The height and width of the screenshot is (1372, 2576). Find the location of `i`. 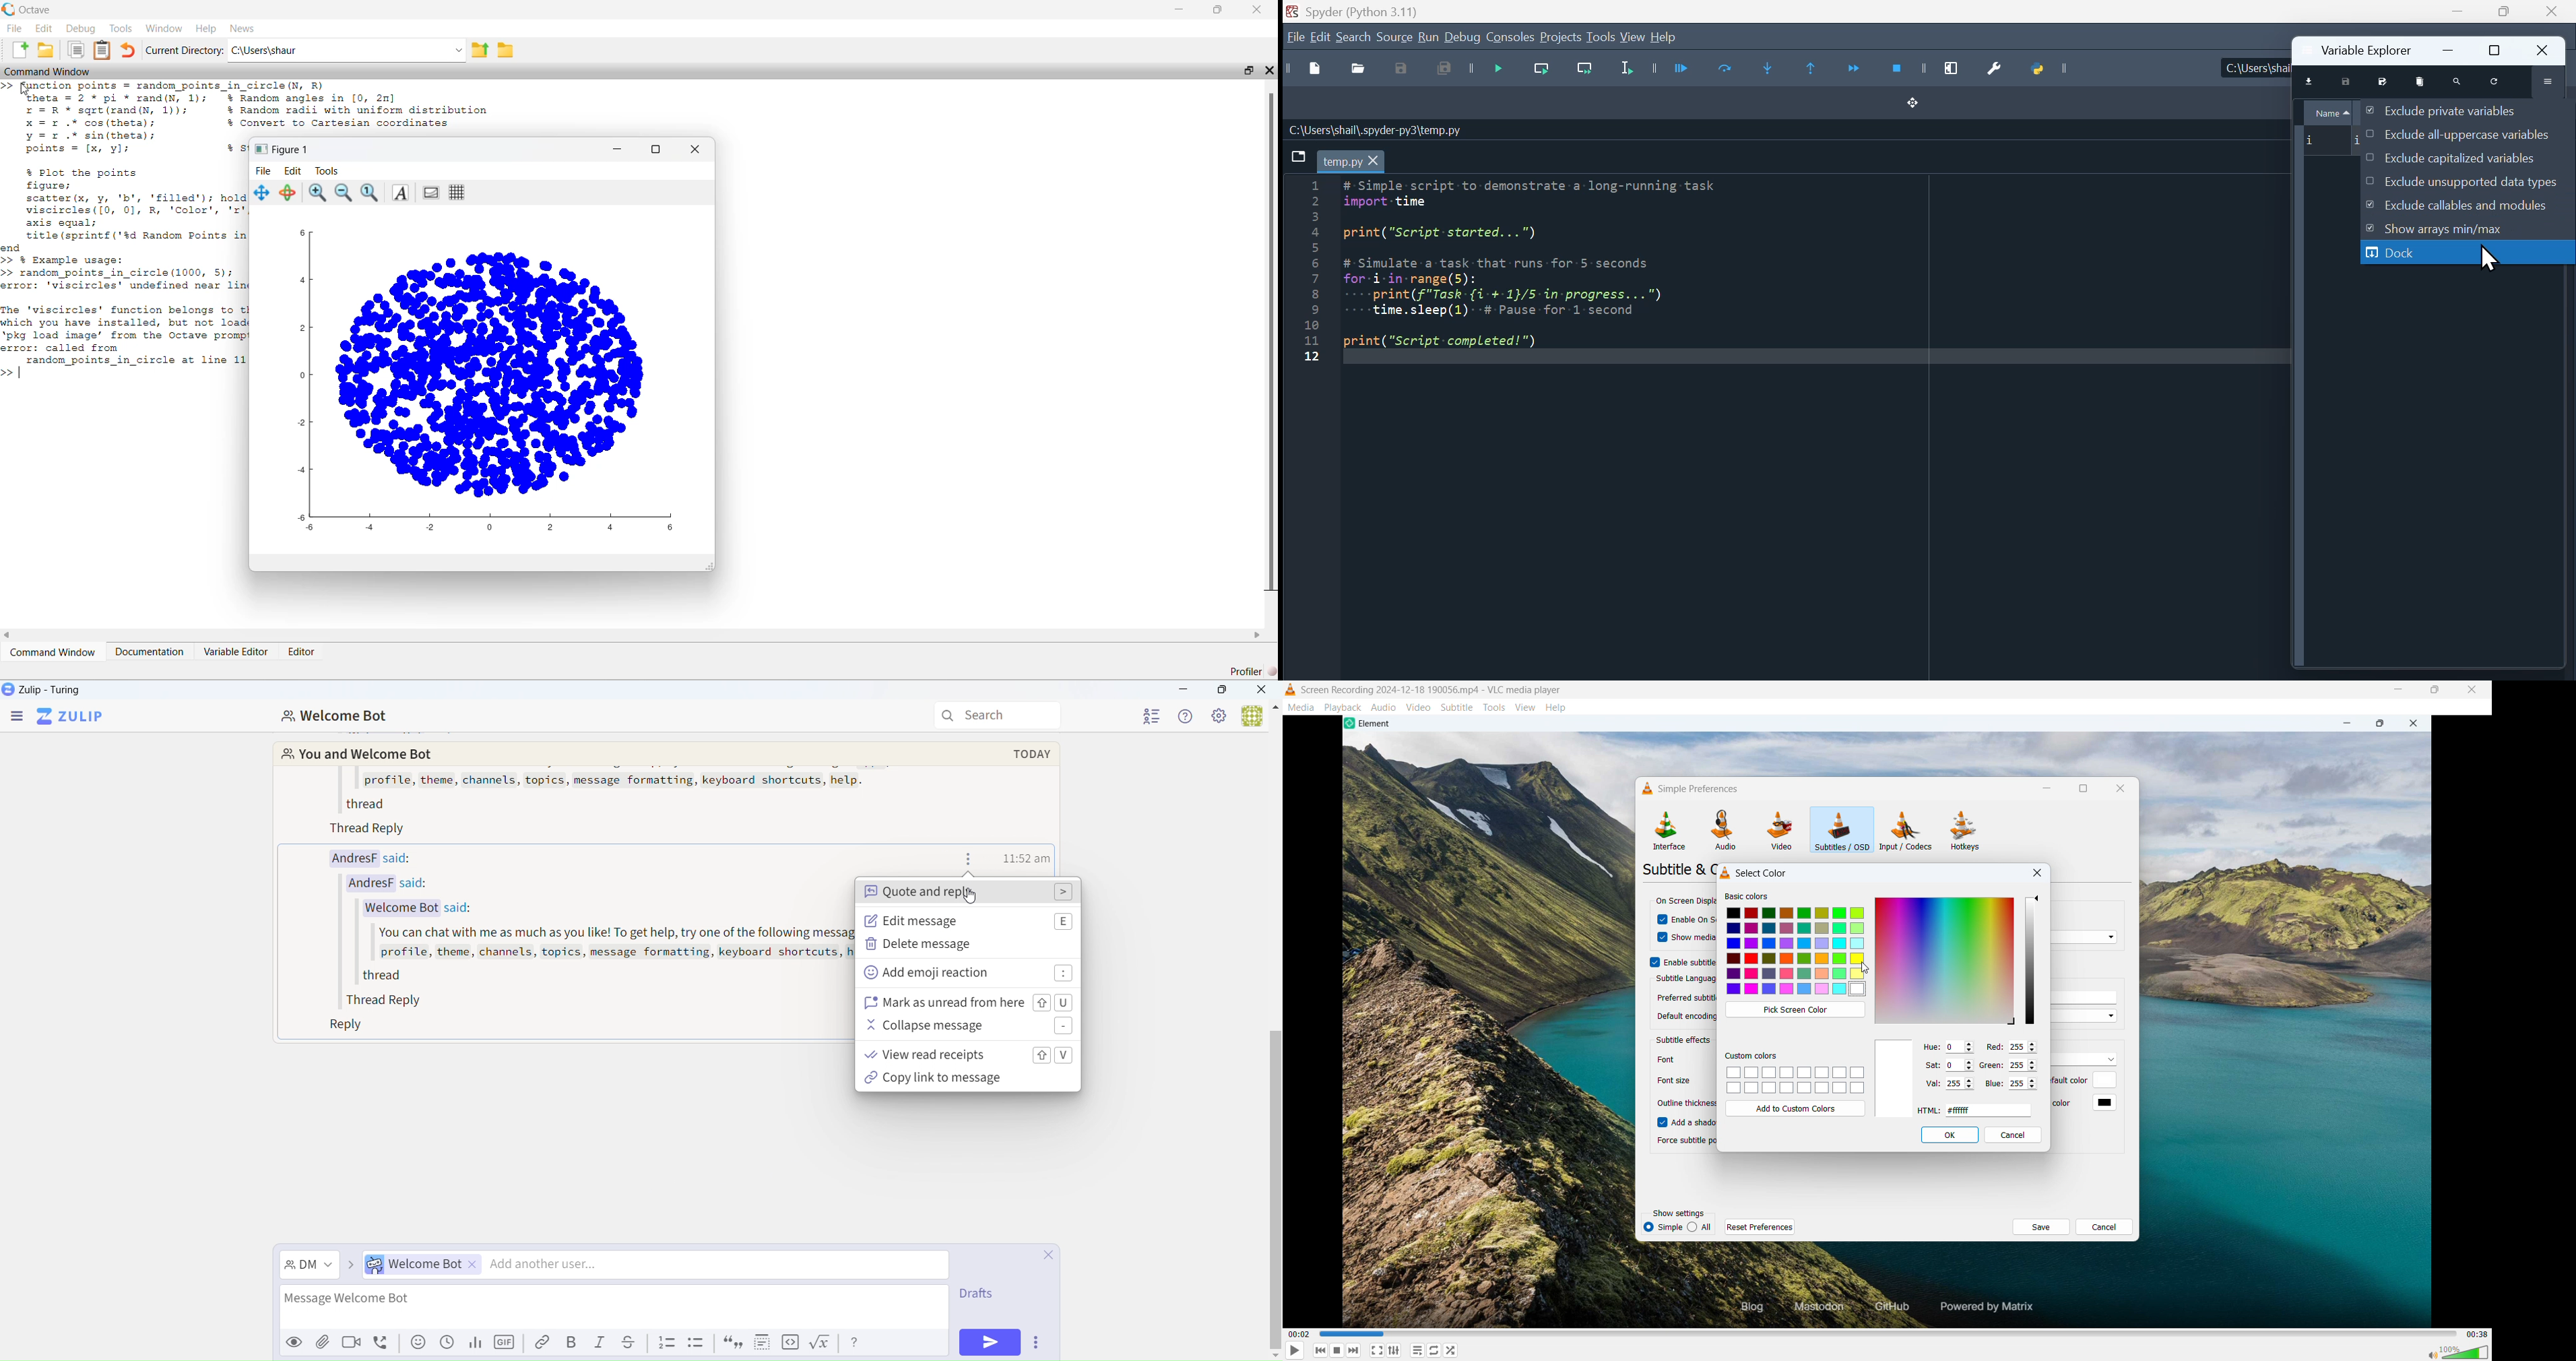

i is located at coordinates (2322, 141).